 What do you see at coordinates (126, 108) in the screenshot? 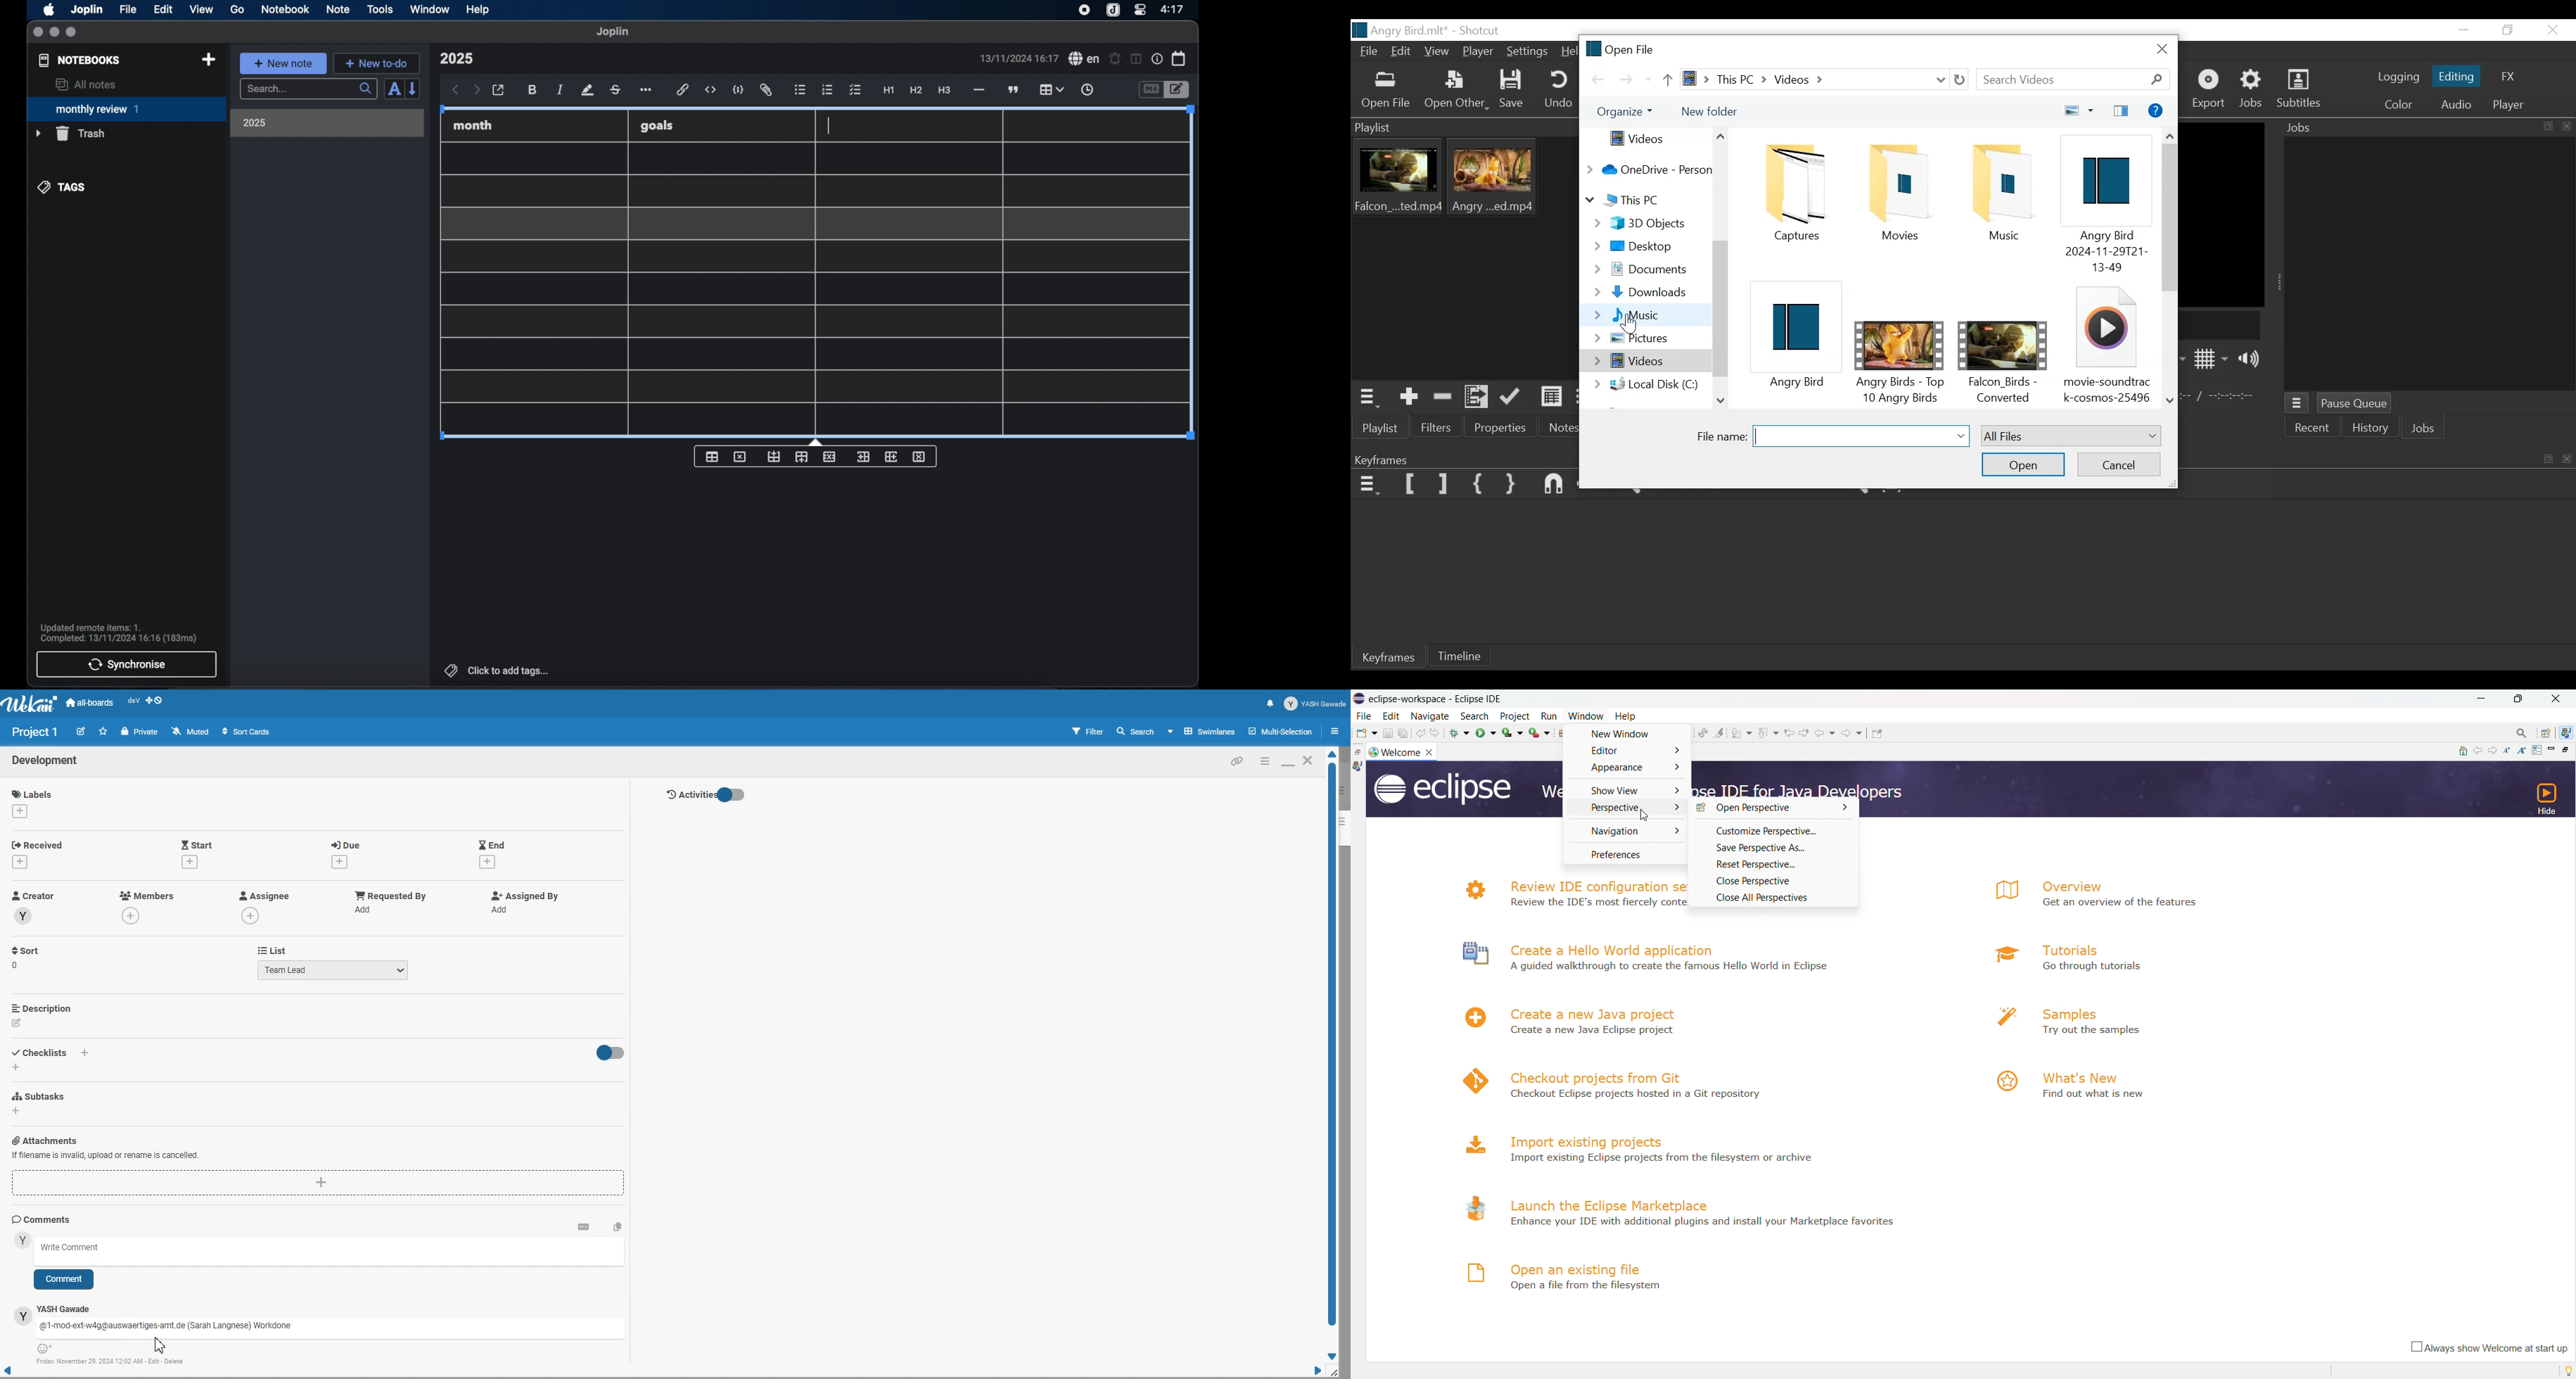
I see `monthly review` at bounding box center [126, 108].